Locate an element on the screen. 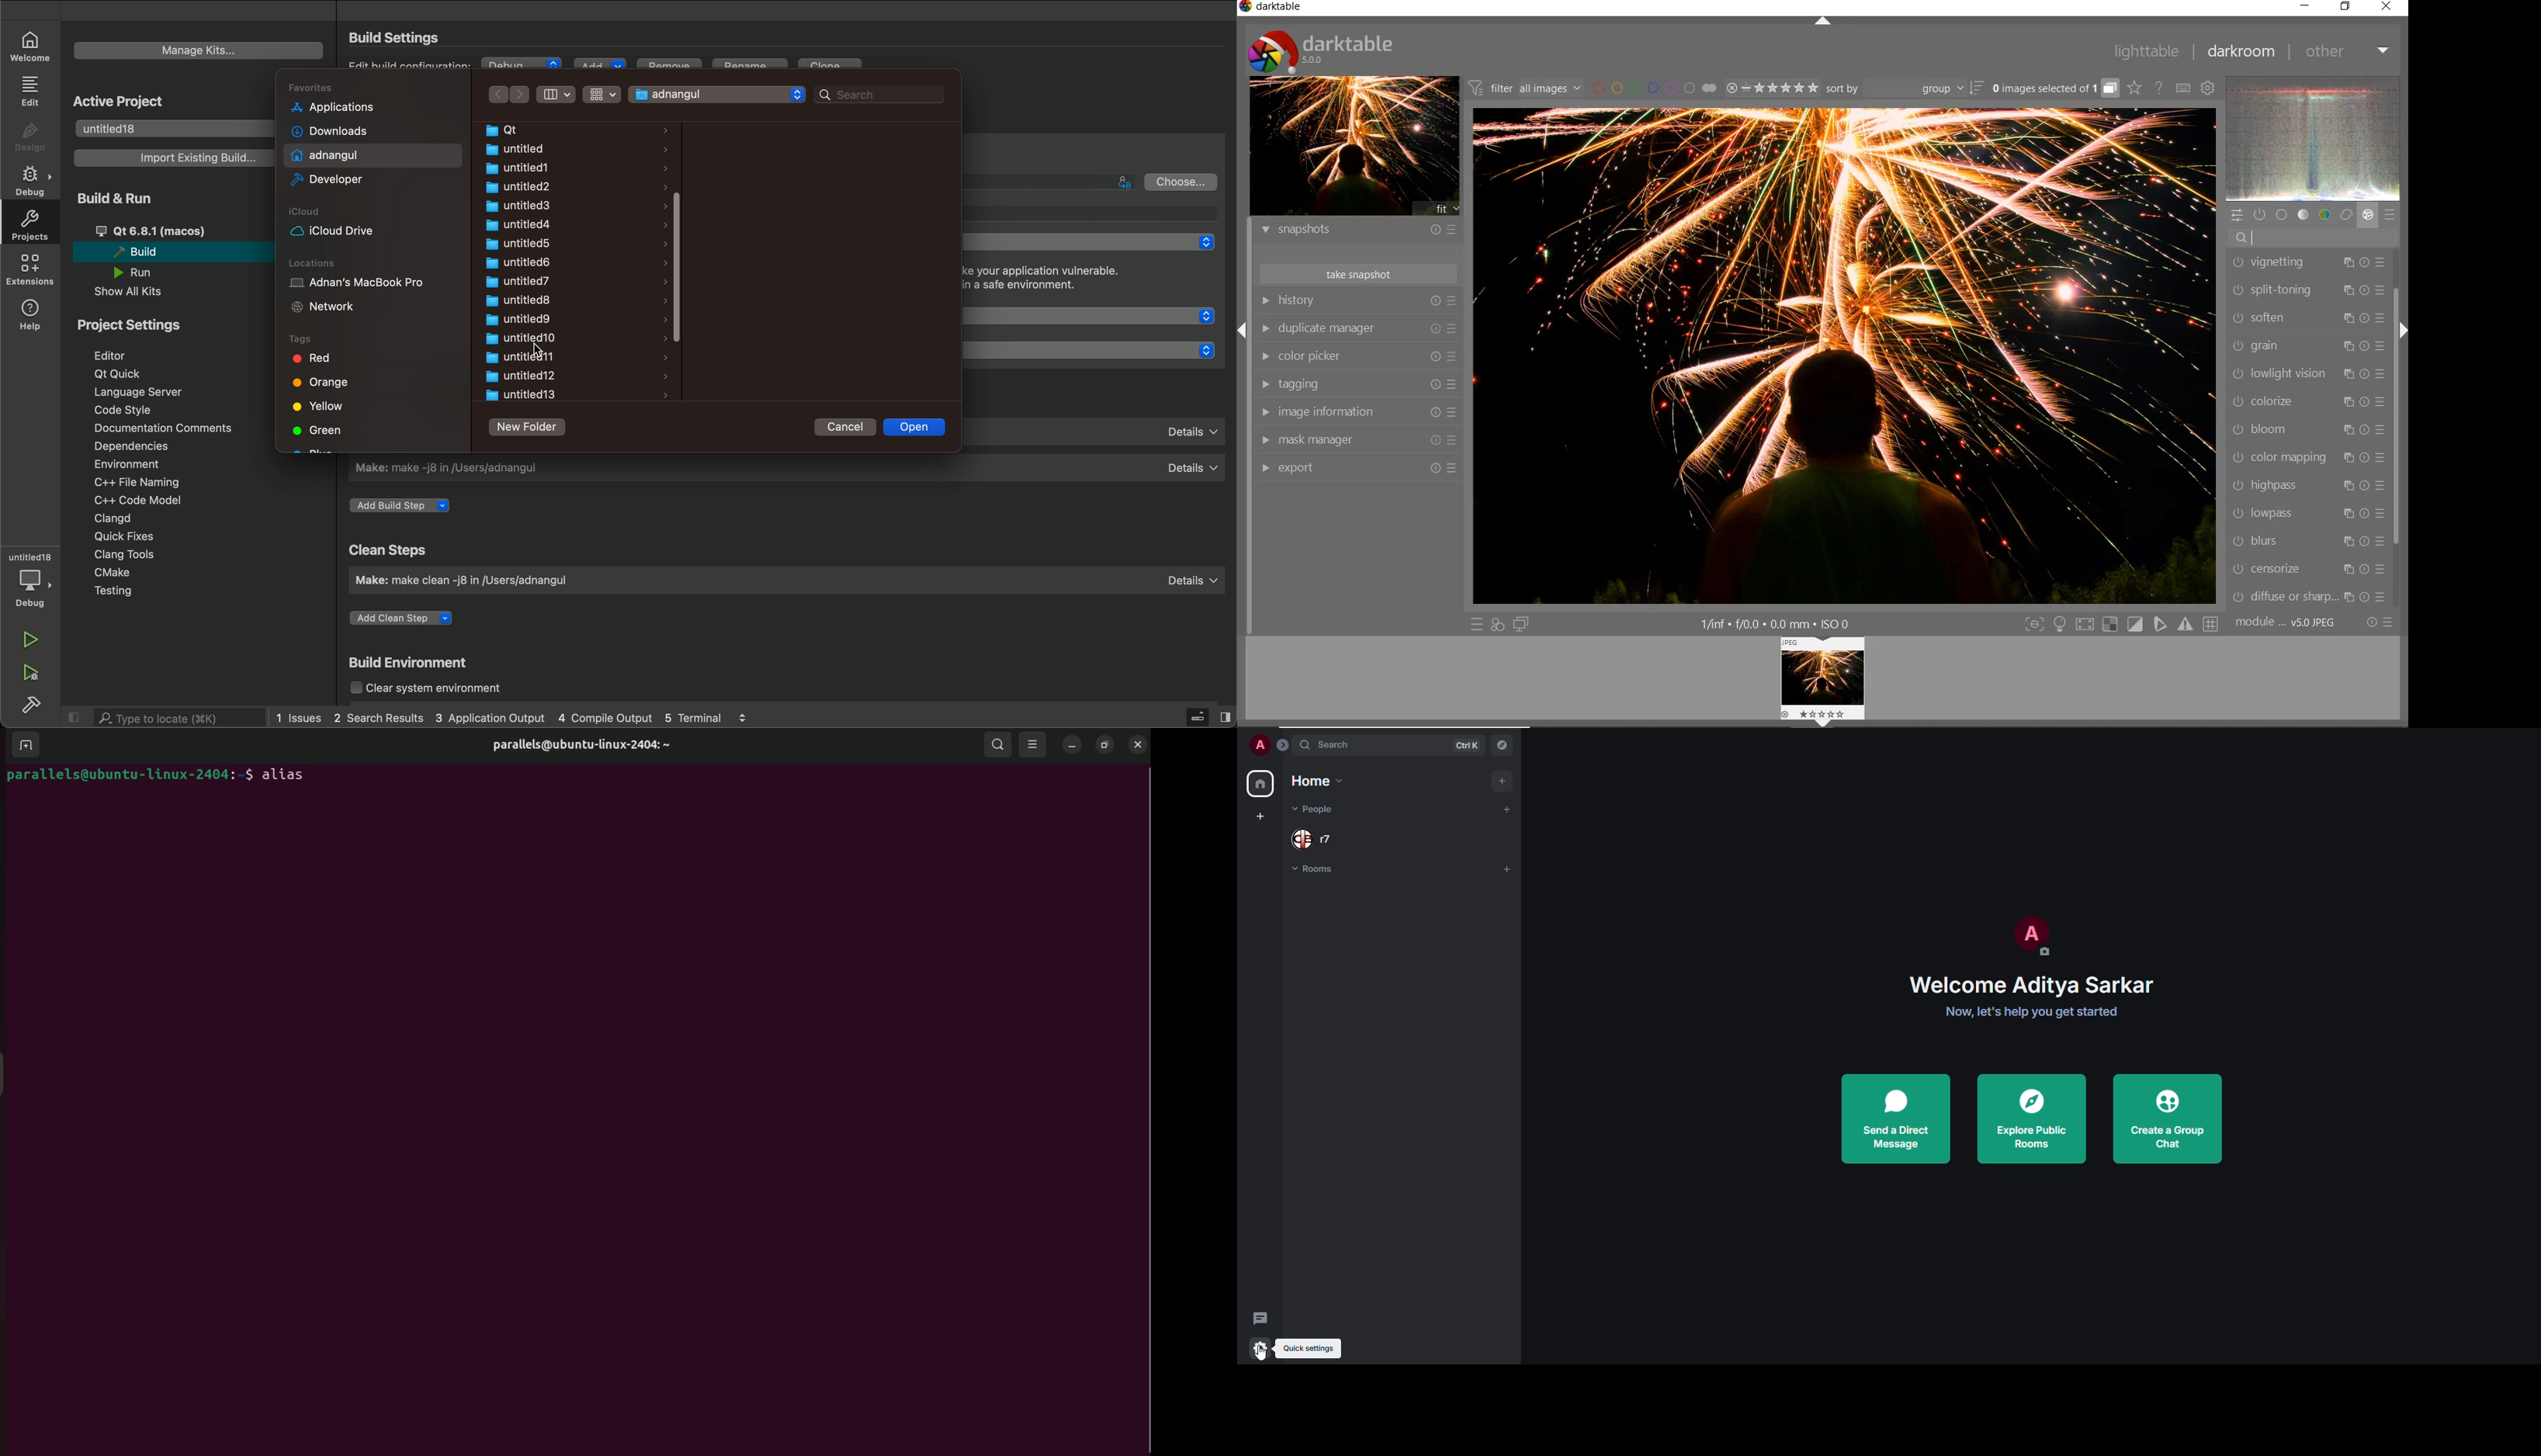 The height and width of the screenshot is (1456, 2548). Green is located at coordinates (321, 429).